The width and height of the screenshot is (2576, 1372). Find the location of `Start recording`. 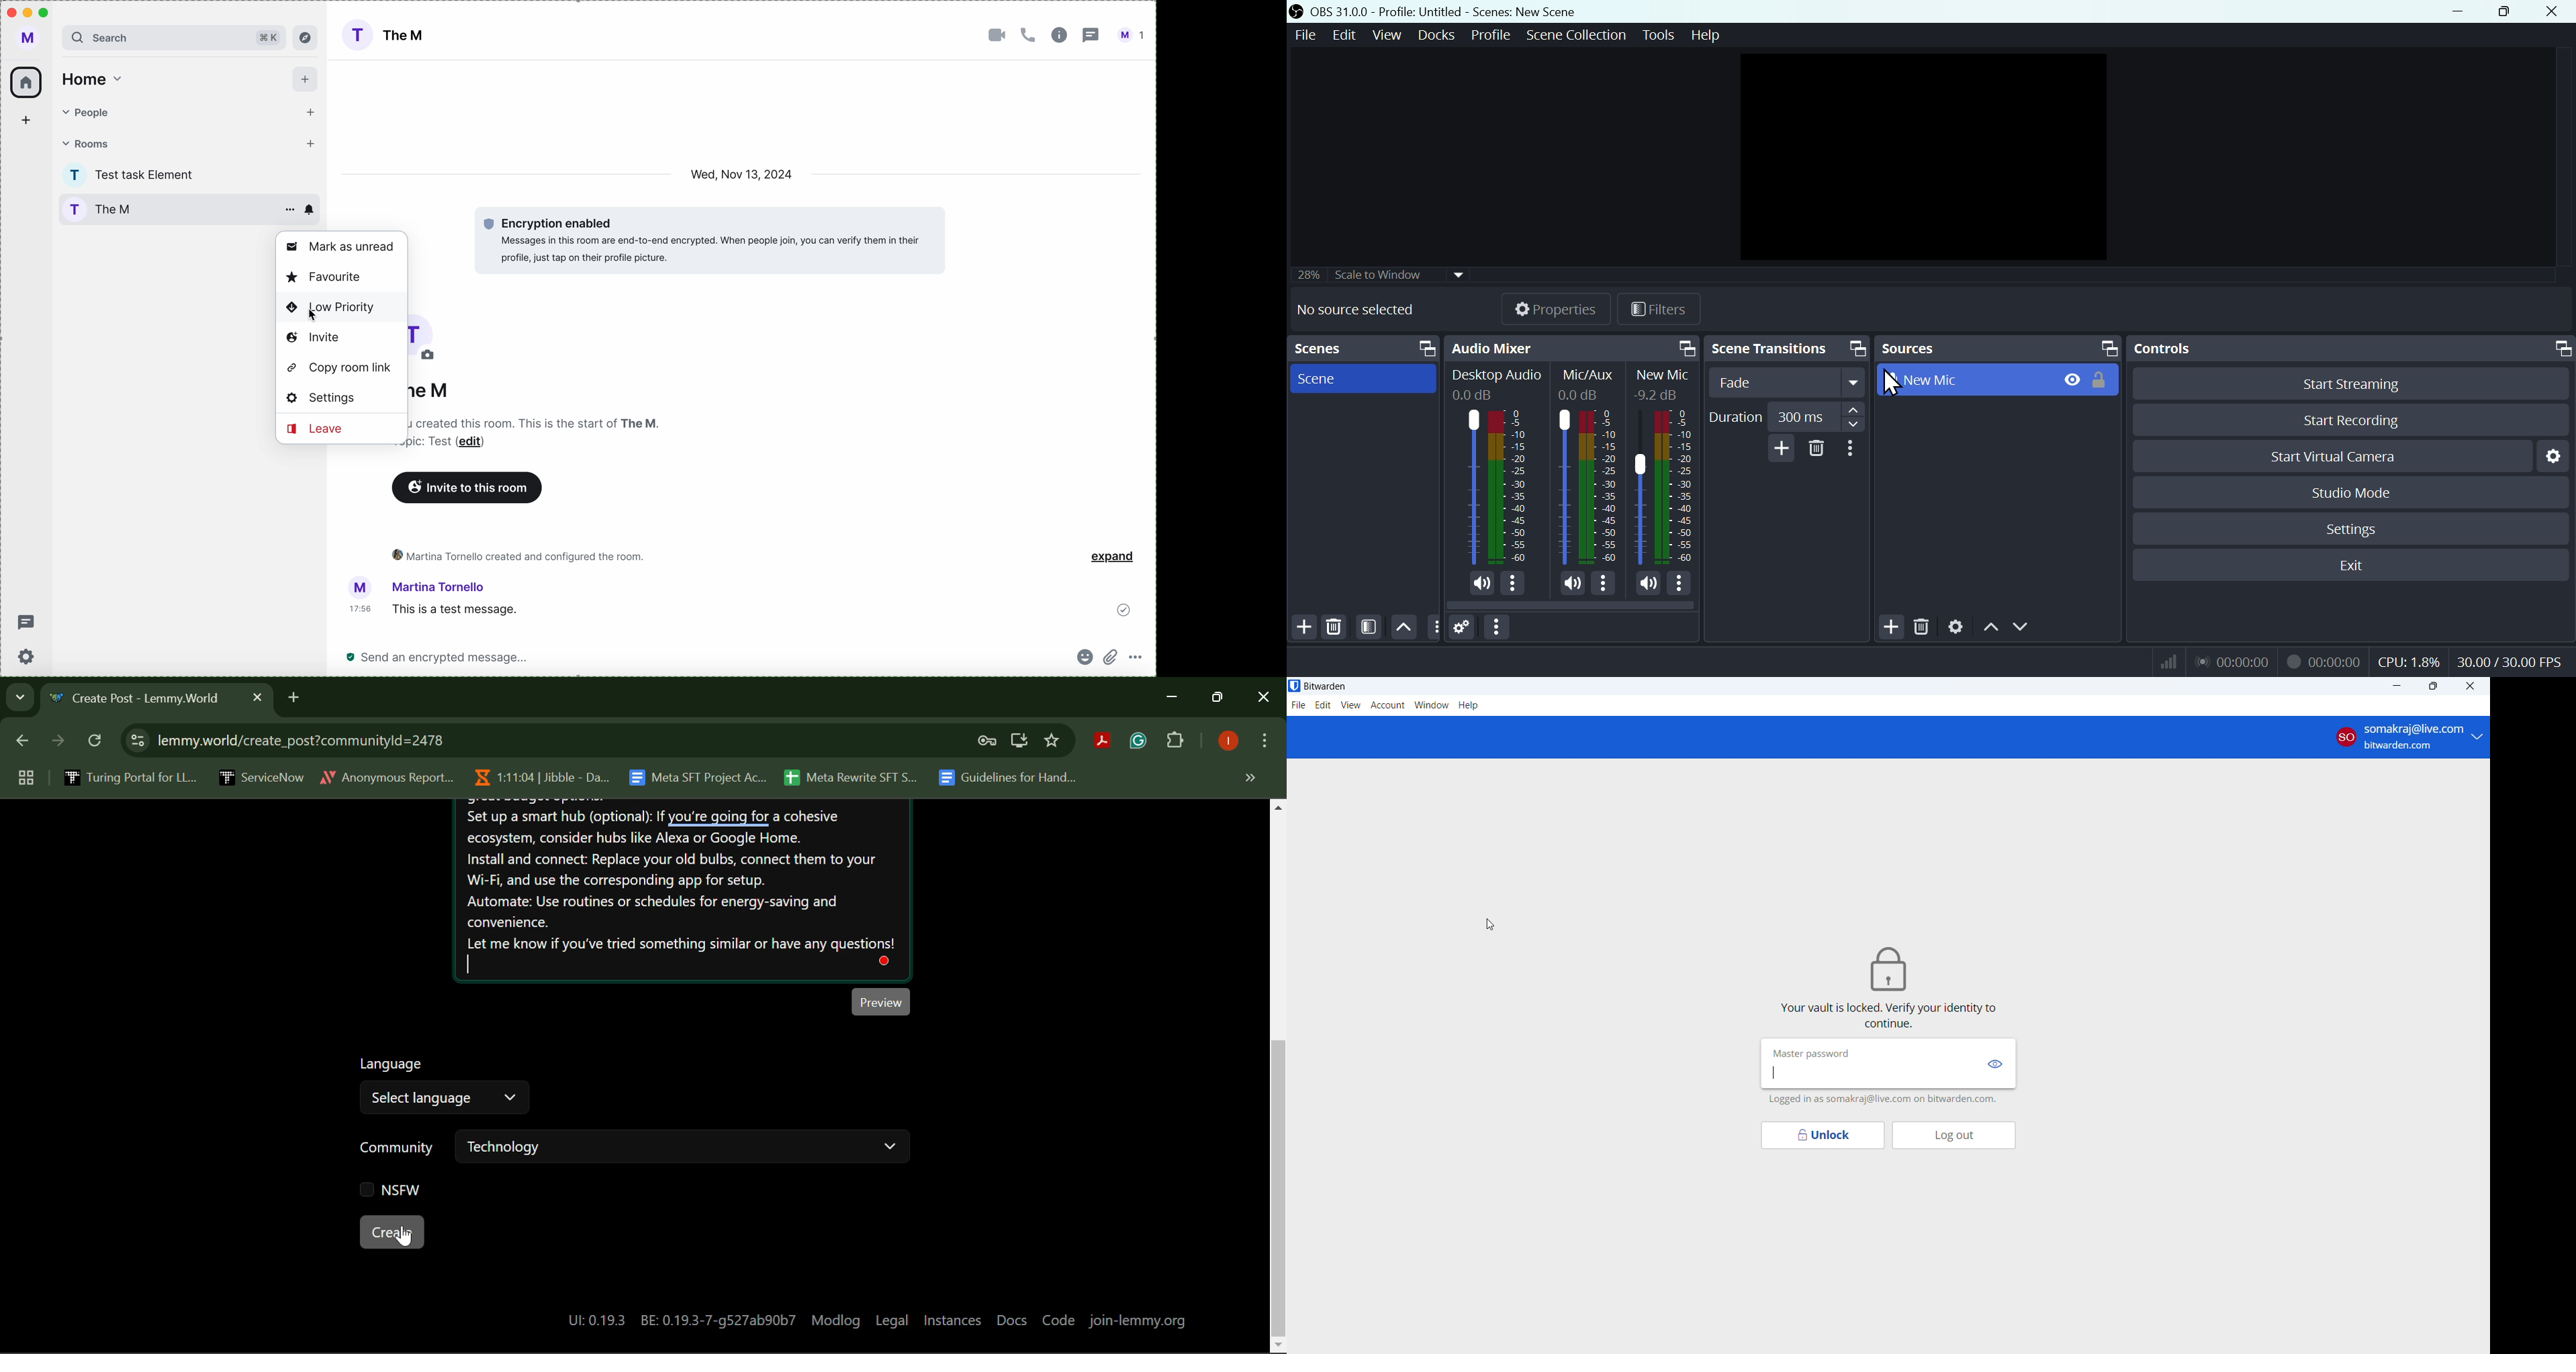

Start recording is located at coordinates (2358, 418).